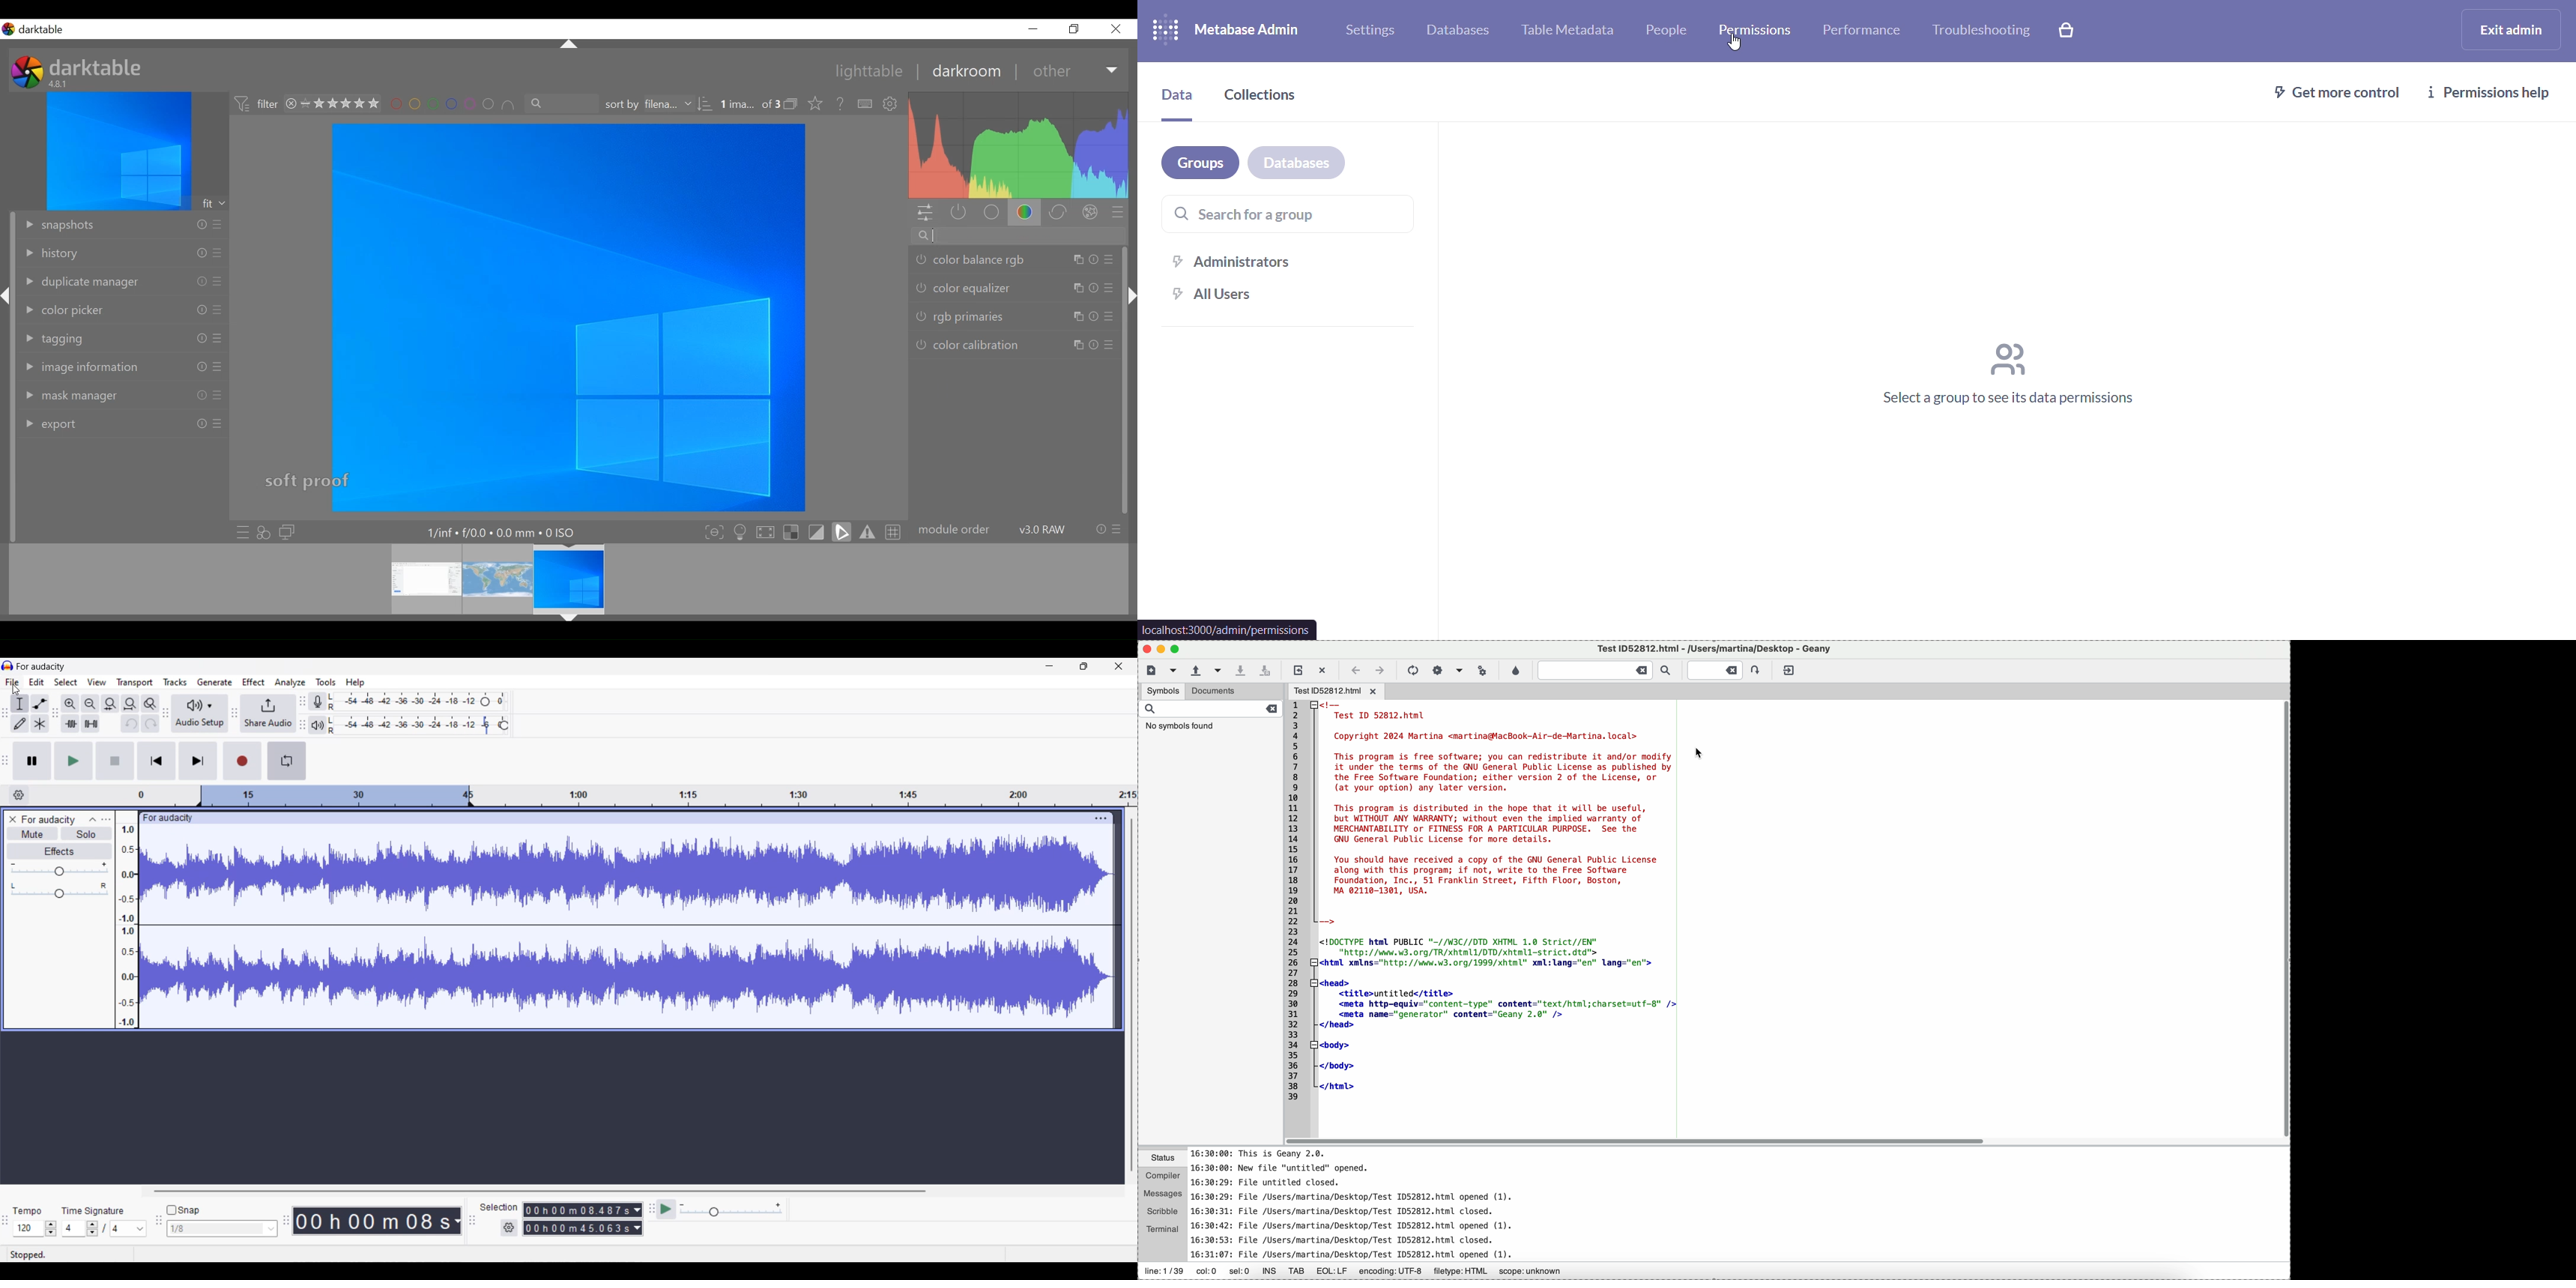  What do you see at coordinates (90, 704) in the screenshot?
I see `Zoom out` at bounding box center [90, 704].